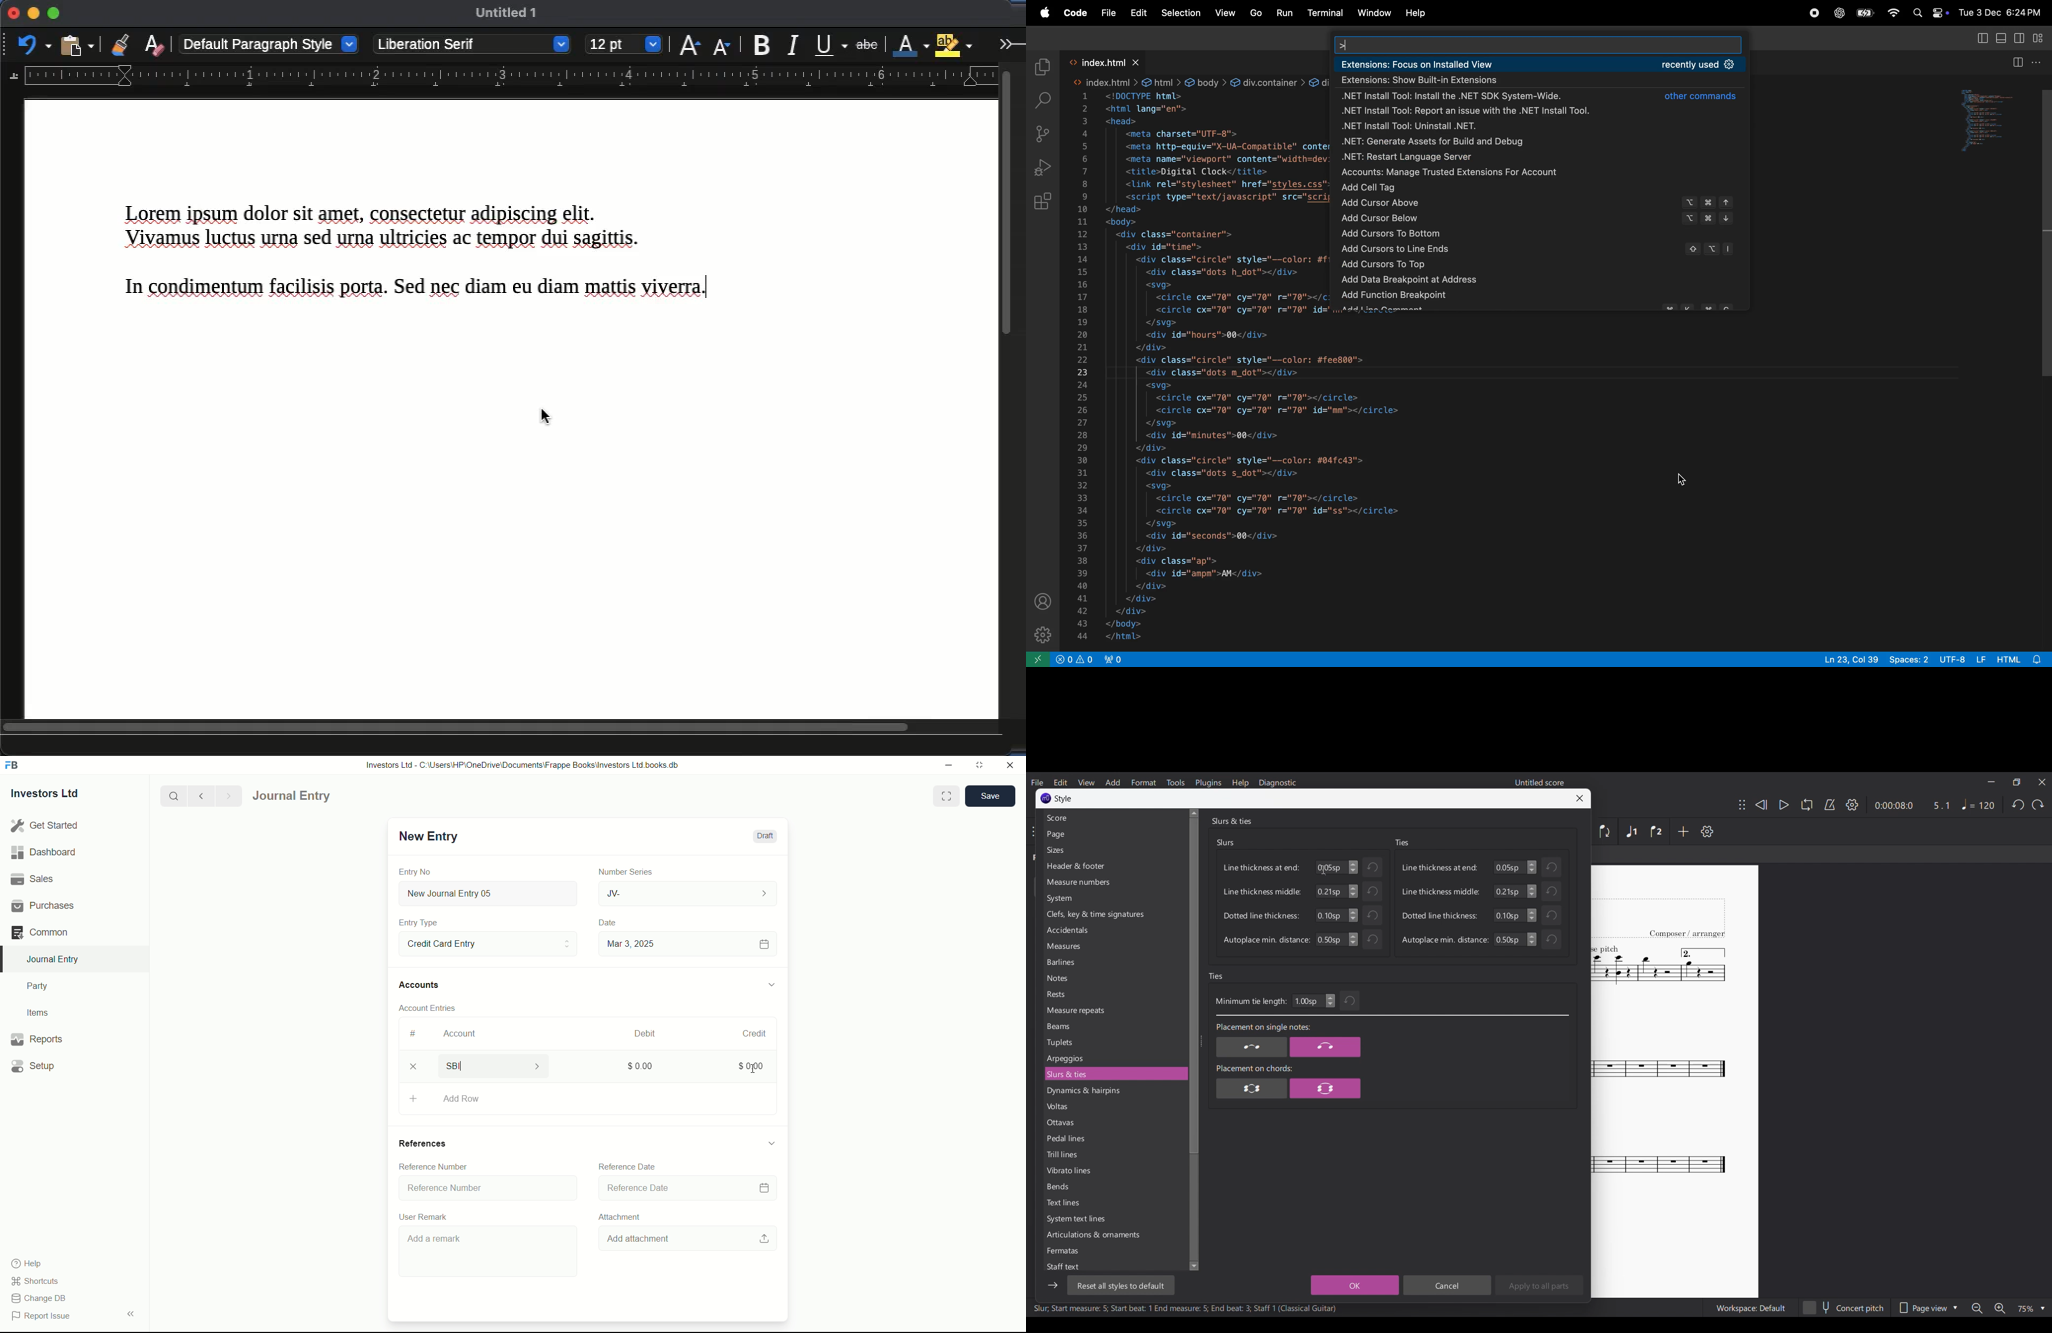 The image size is (2072, 1344). What do you see at coordinates (425, 1215) in the screenshot?
I see `User Remark` at bounding box center [425, 1215].